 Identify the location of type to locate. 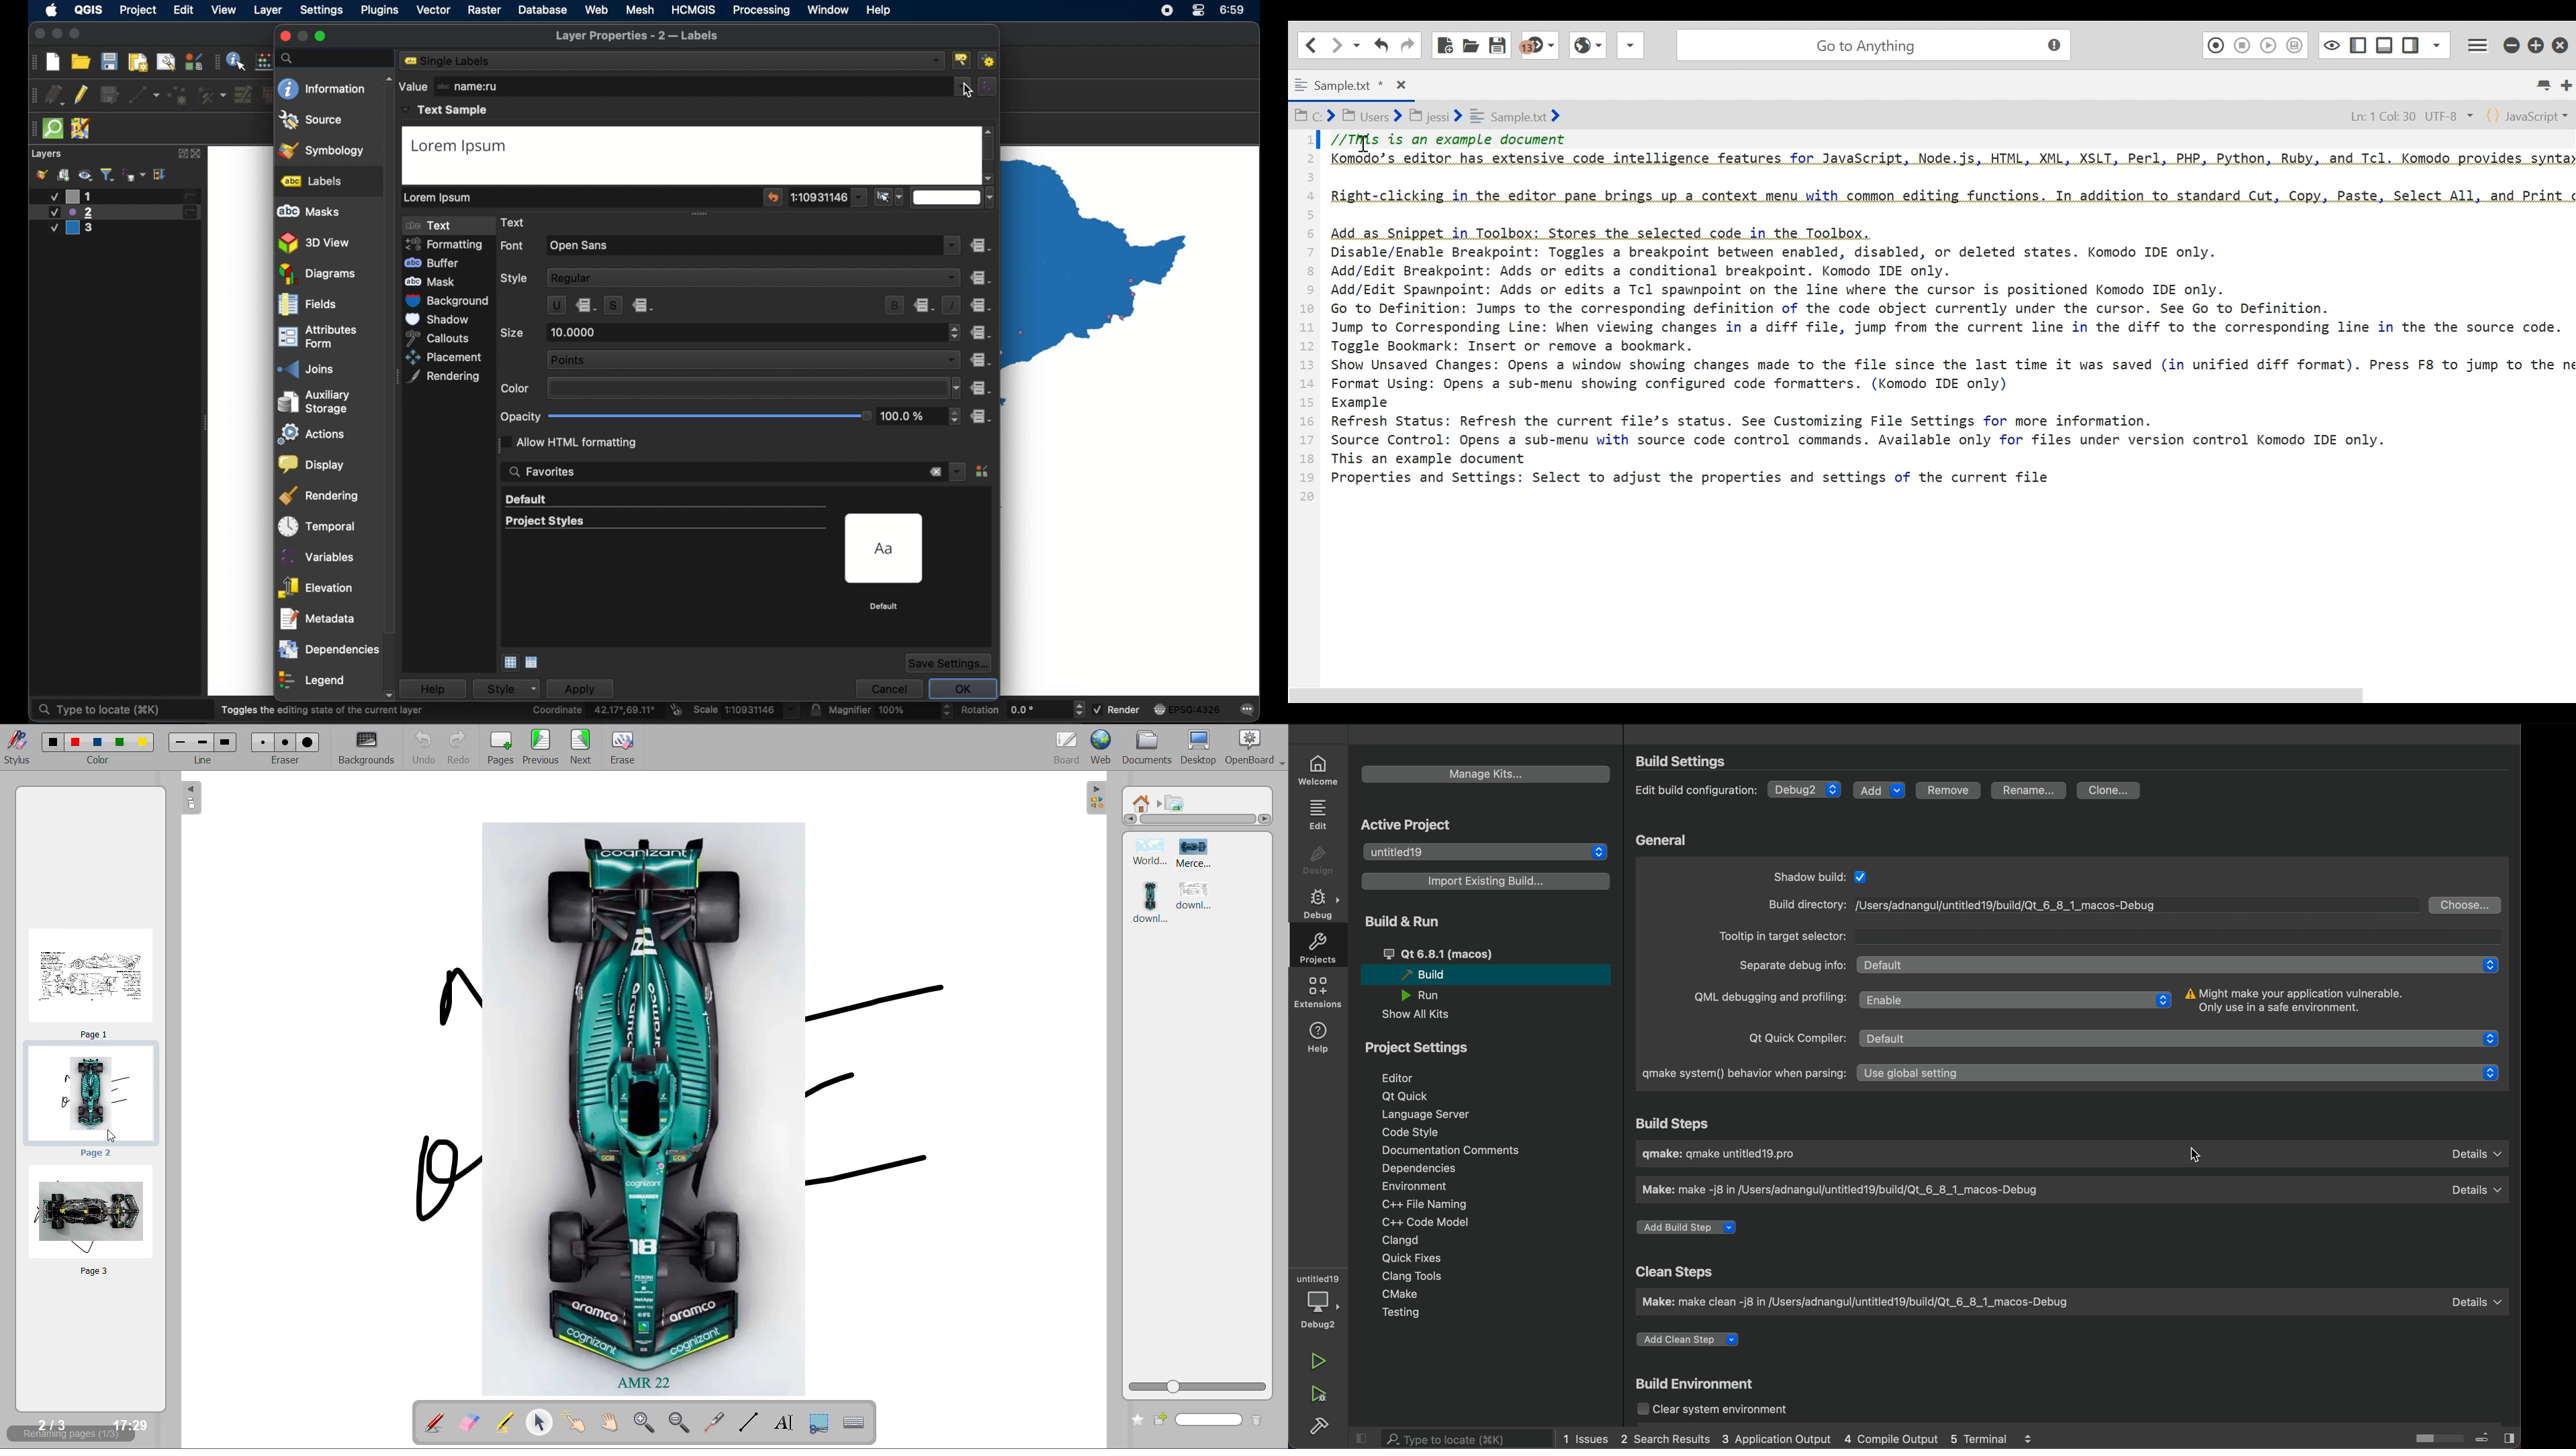
(97, 711).